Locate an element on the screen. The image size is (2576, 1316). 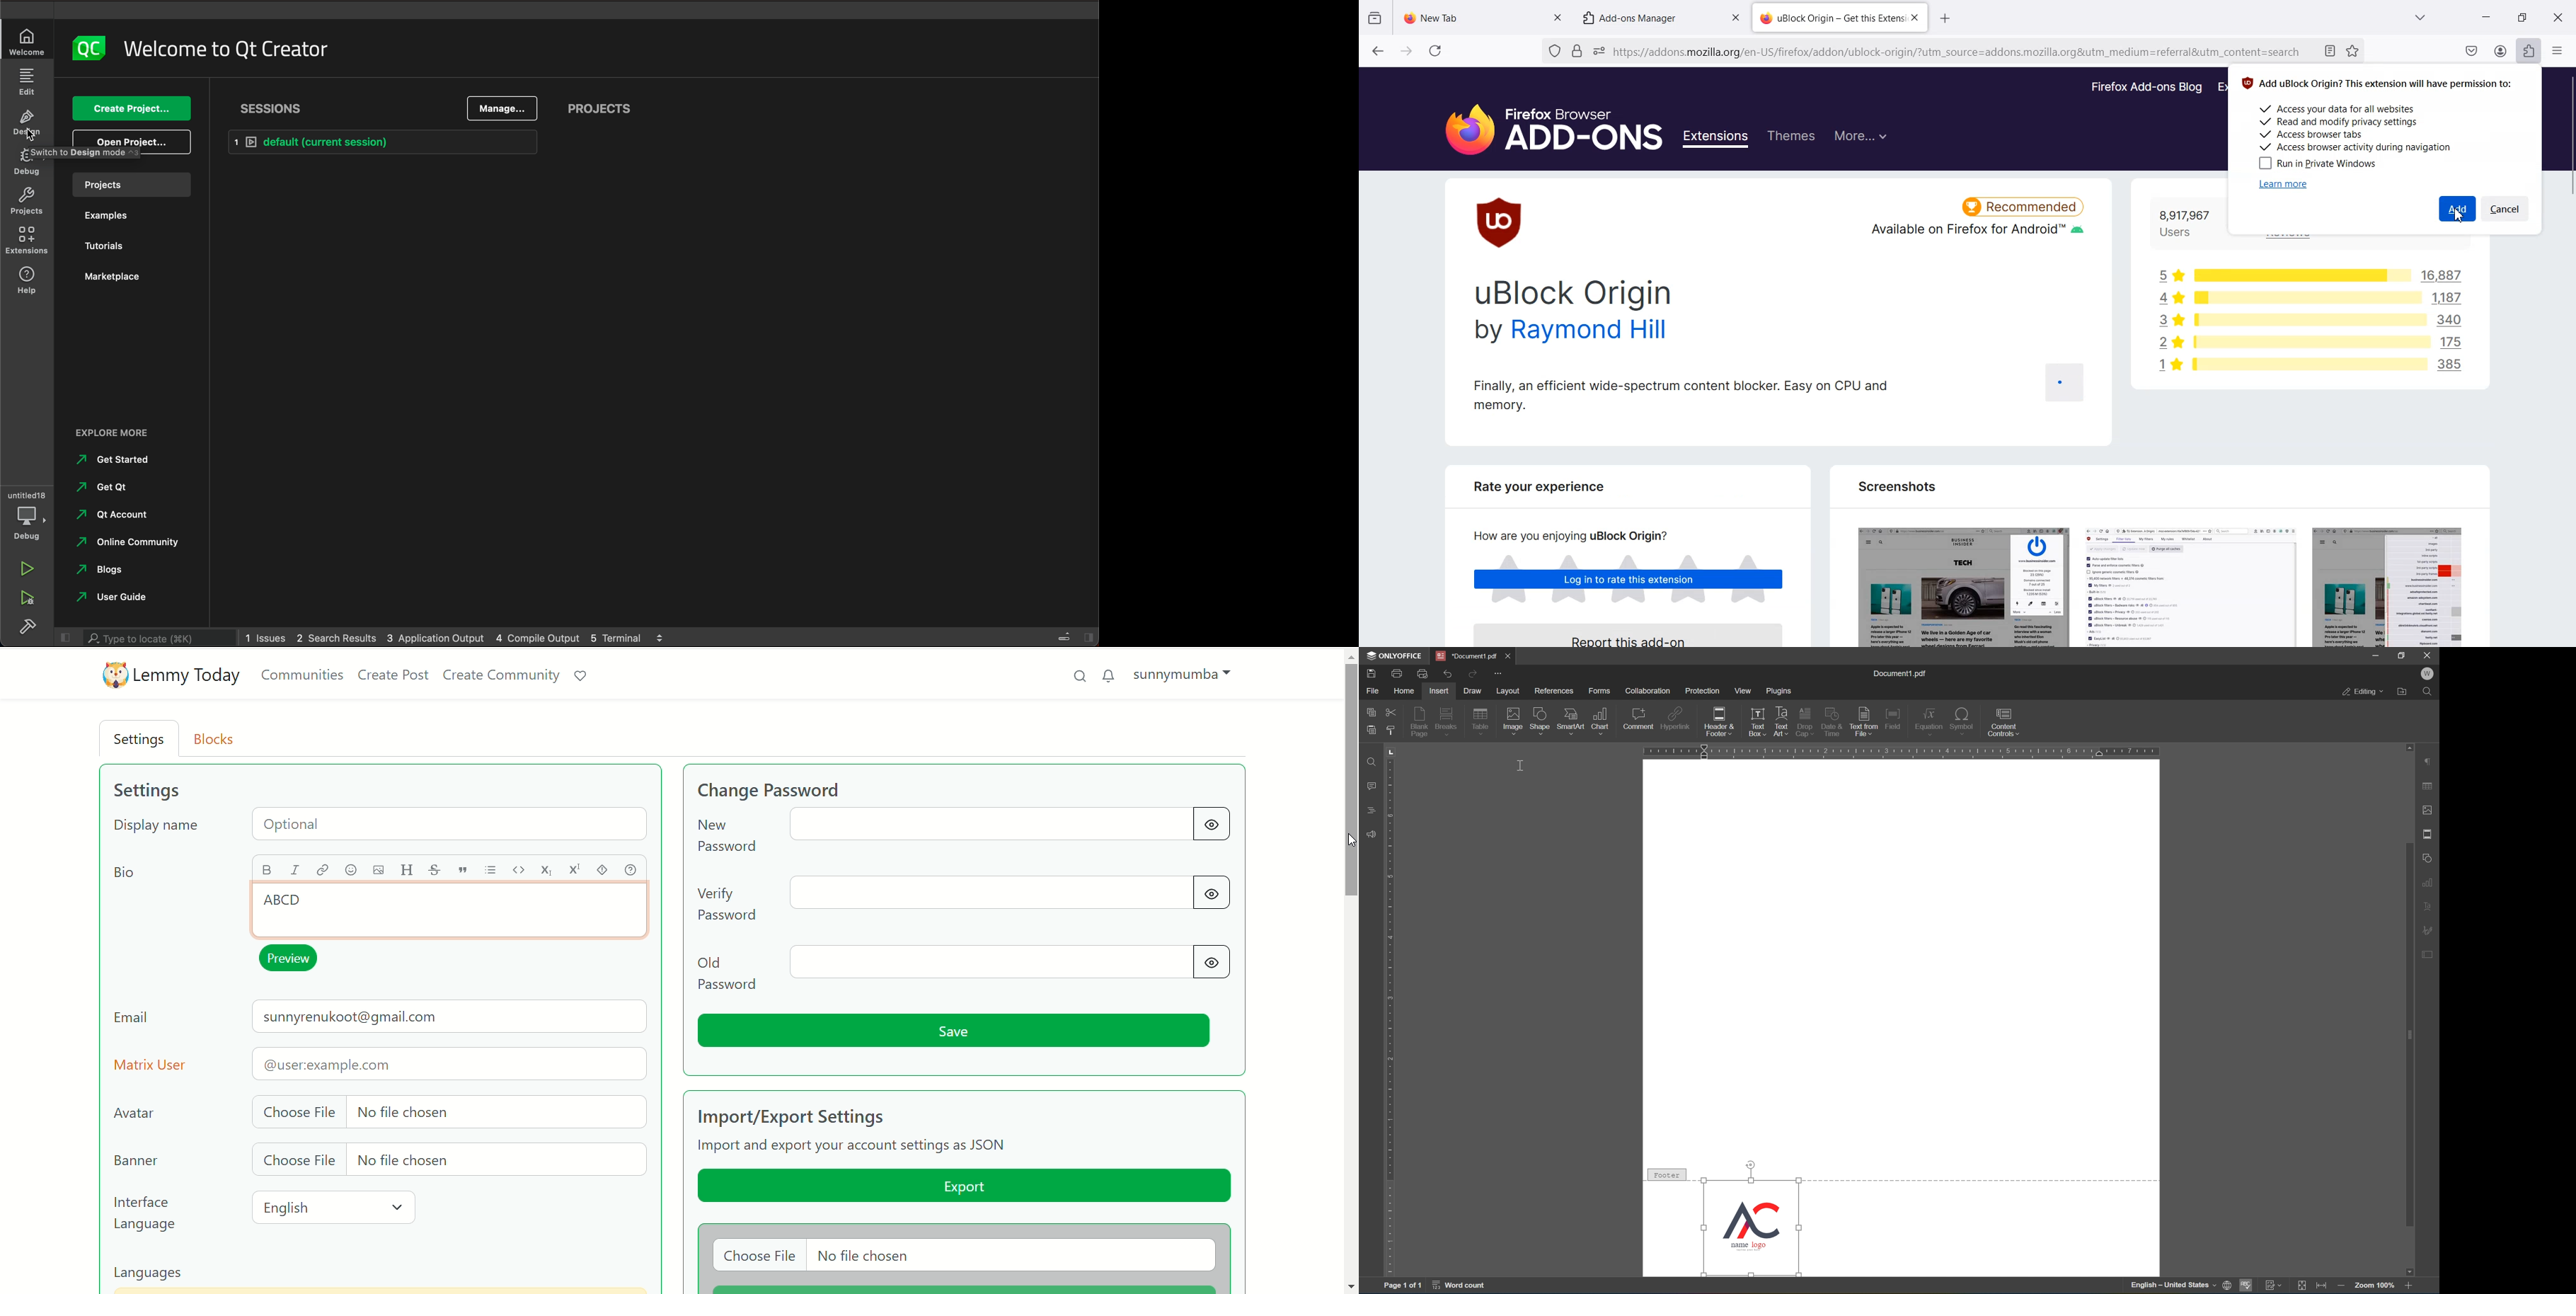
Screenshots is located at coordinates (1895, 486).